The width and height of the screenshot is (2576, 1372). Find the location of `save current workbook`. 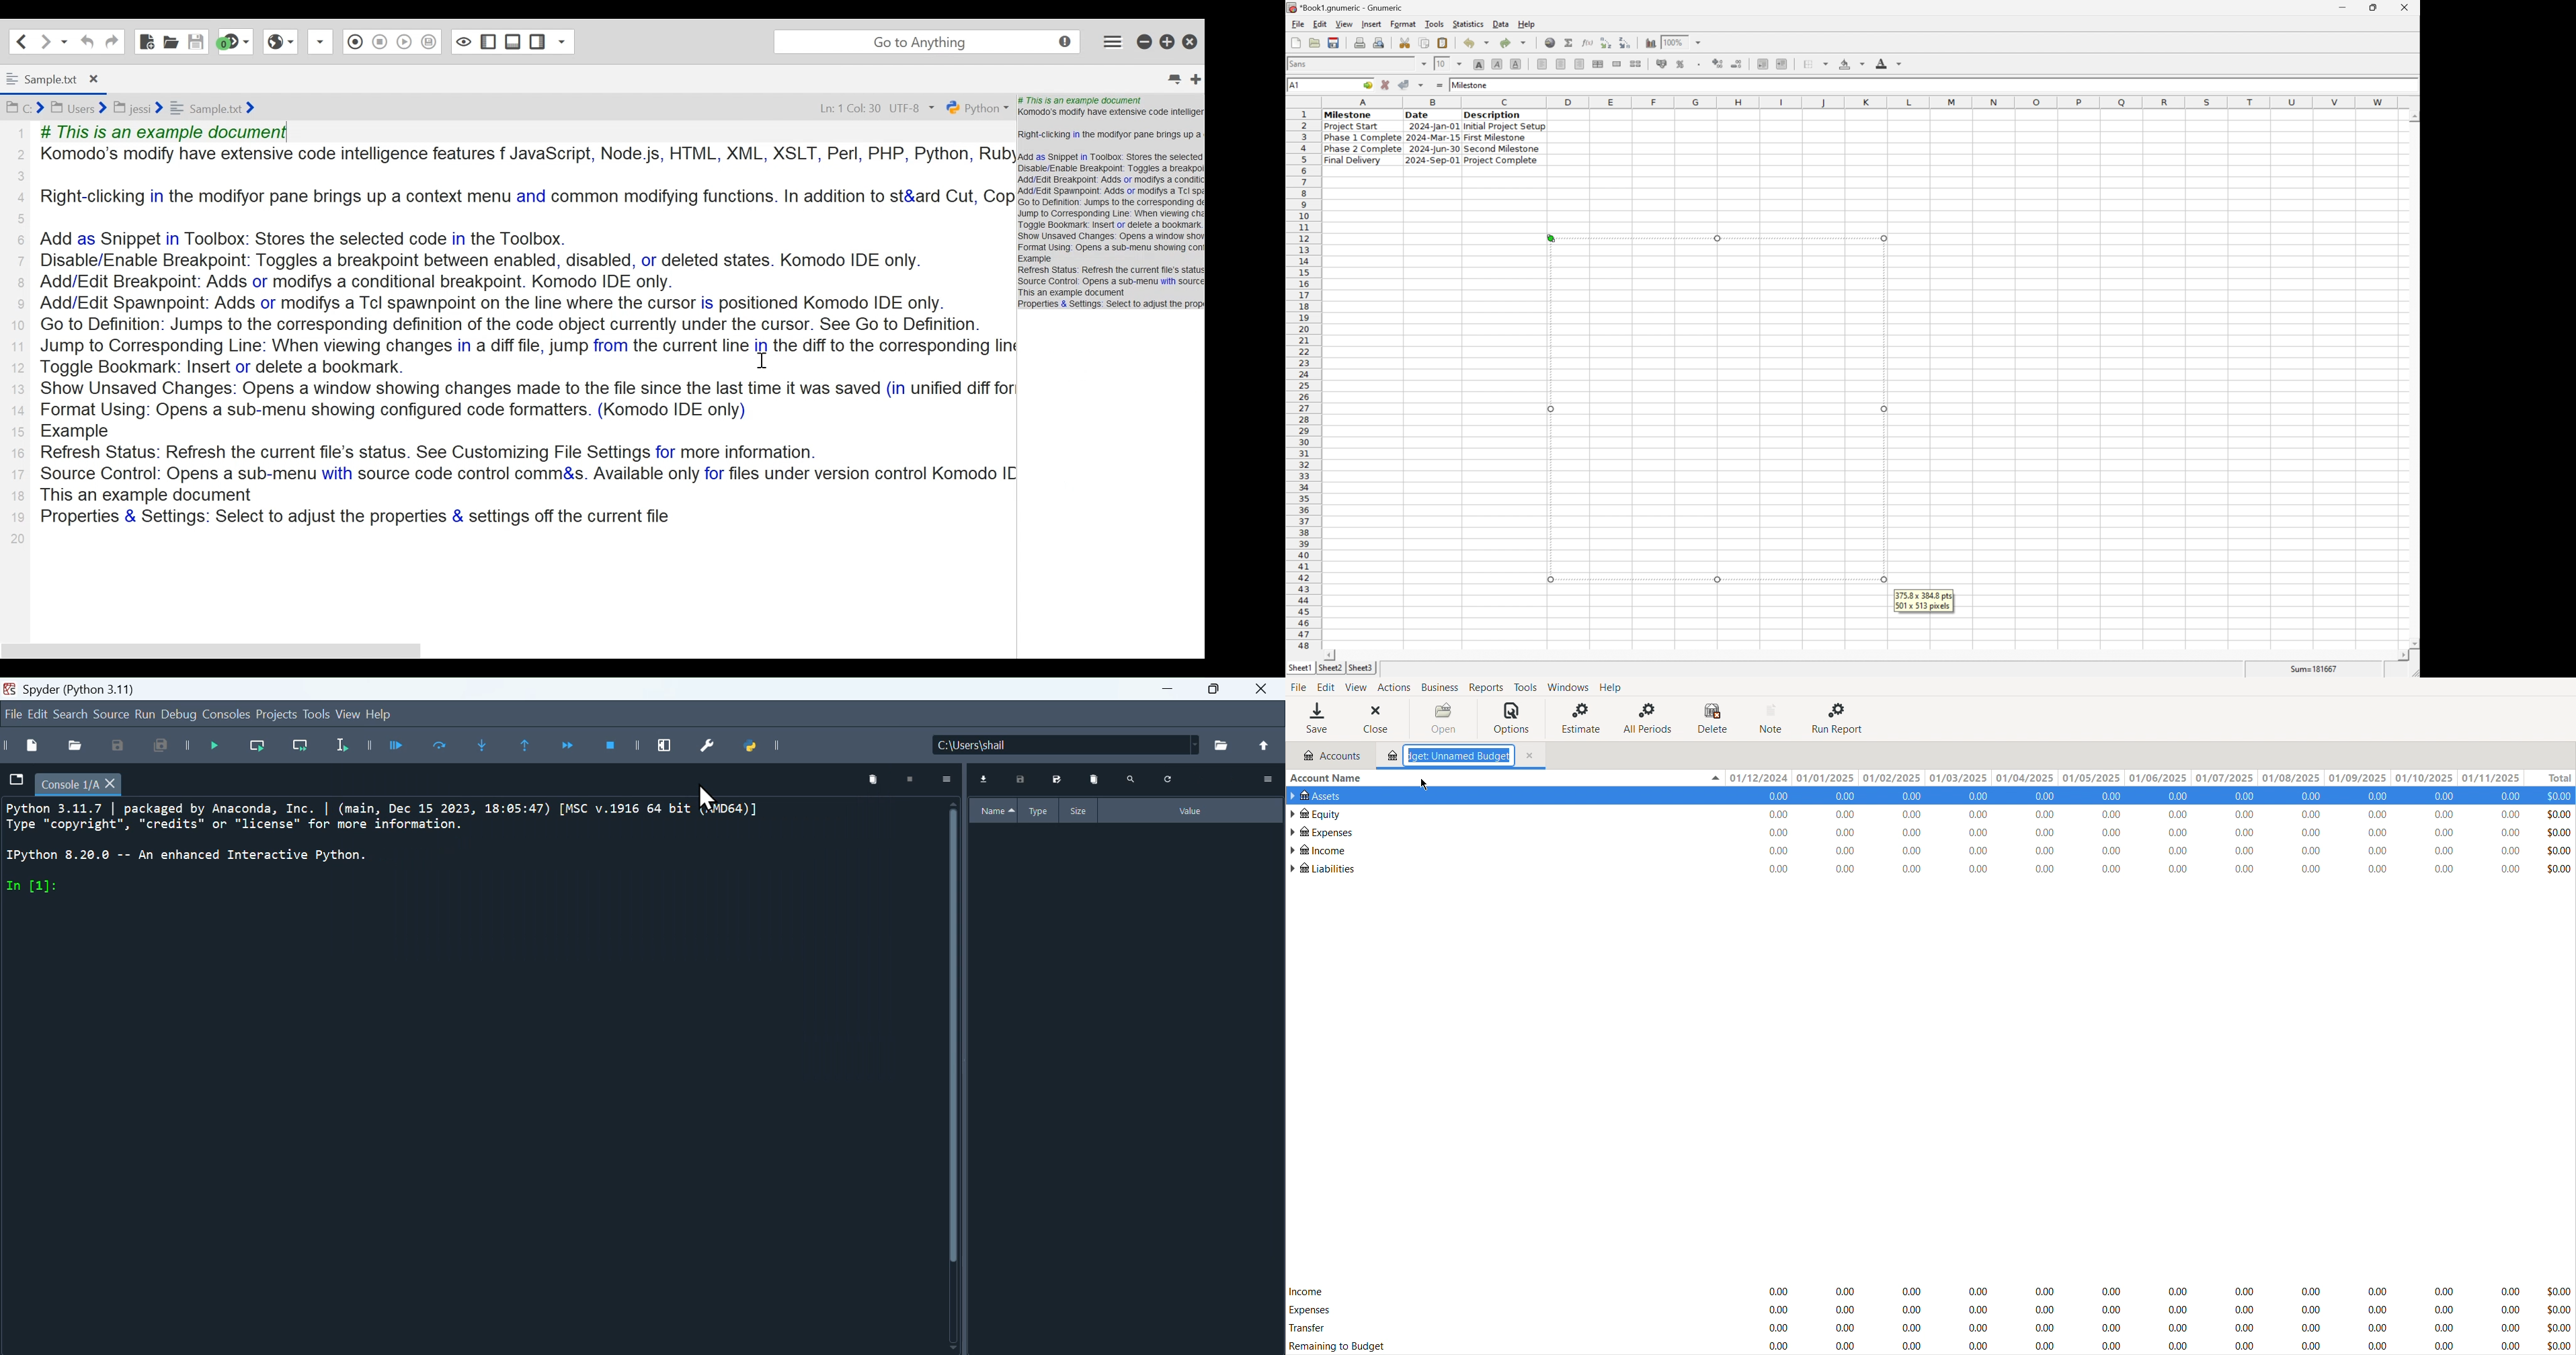

save current workbook is located at coordinates (1334, 43).